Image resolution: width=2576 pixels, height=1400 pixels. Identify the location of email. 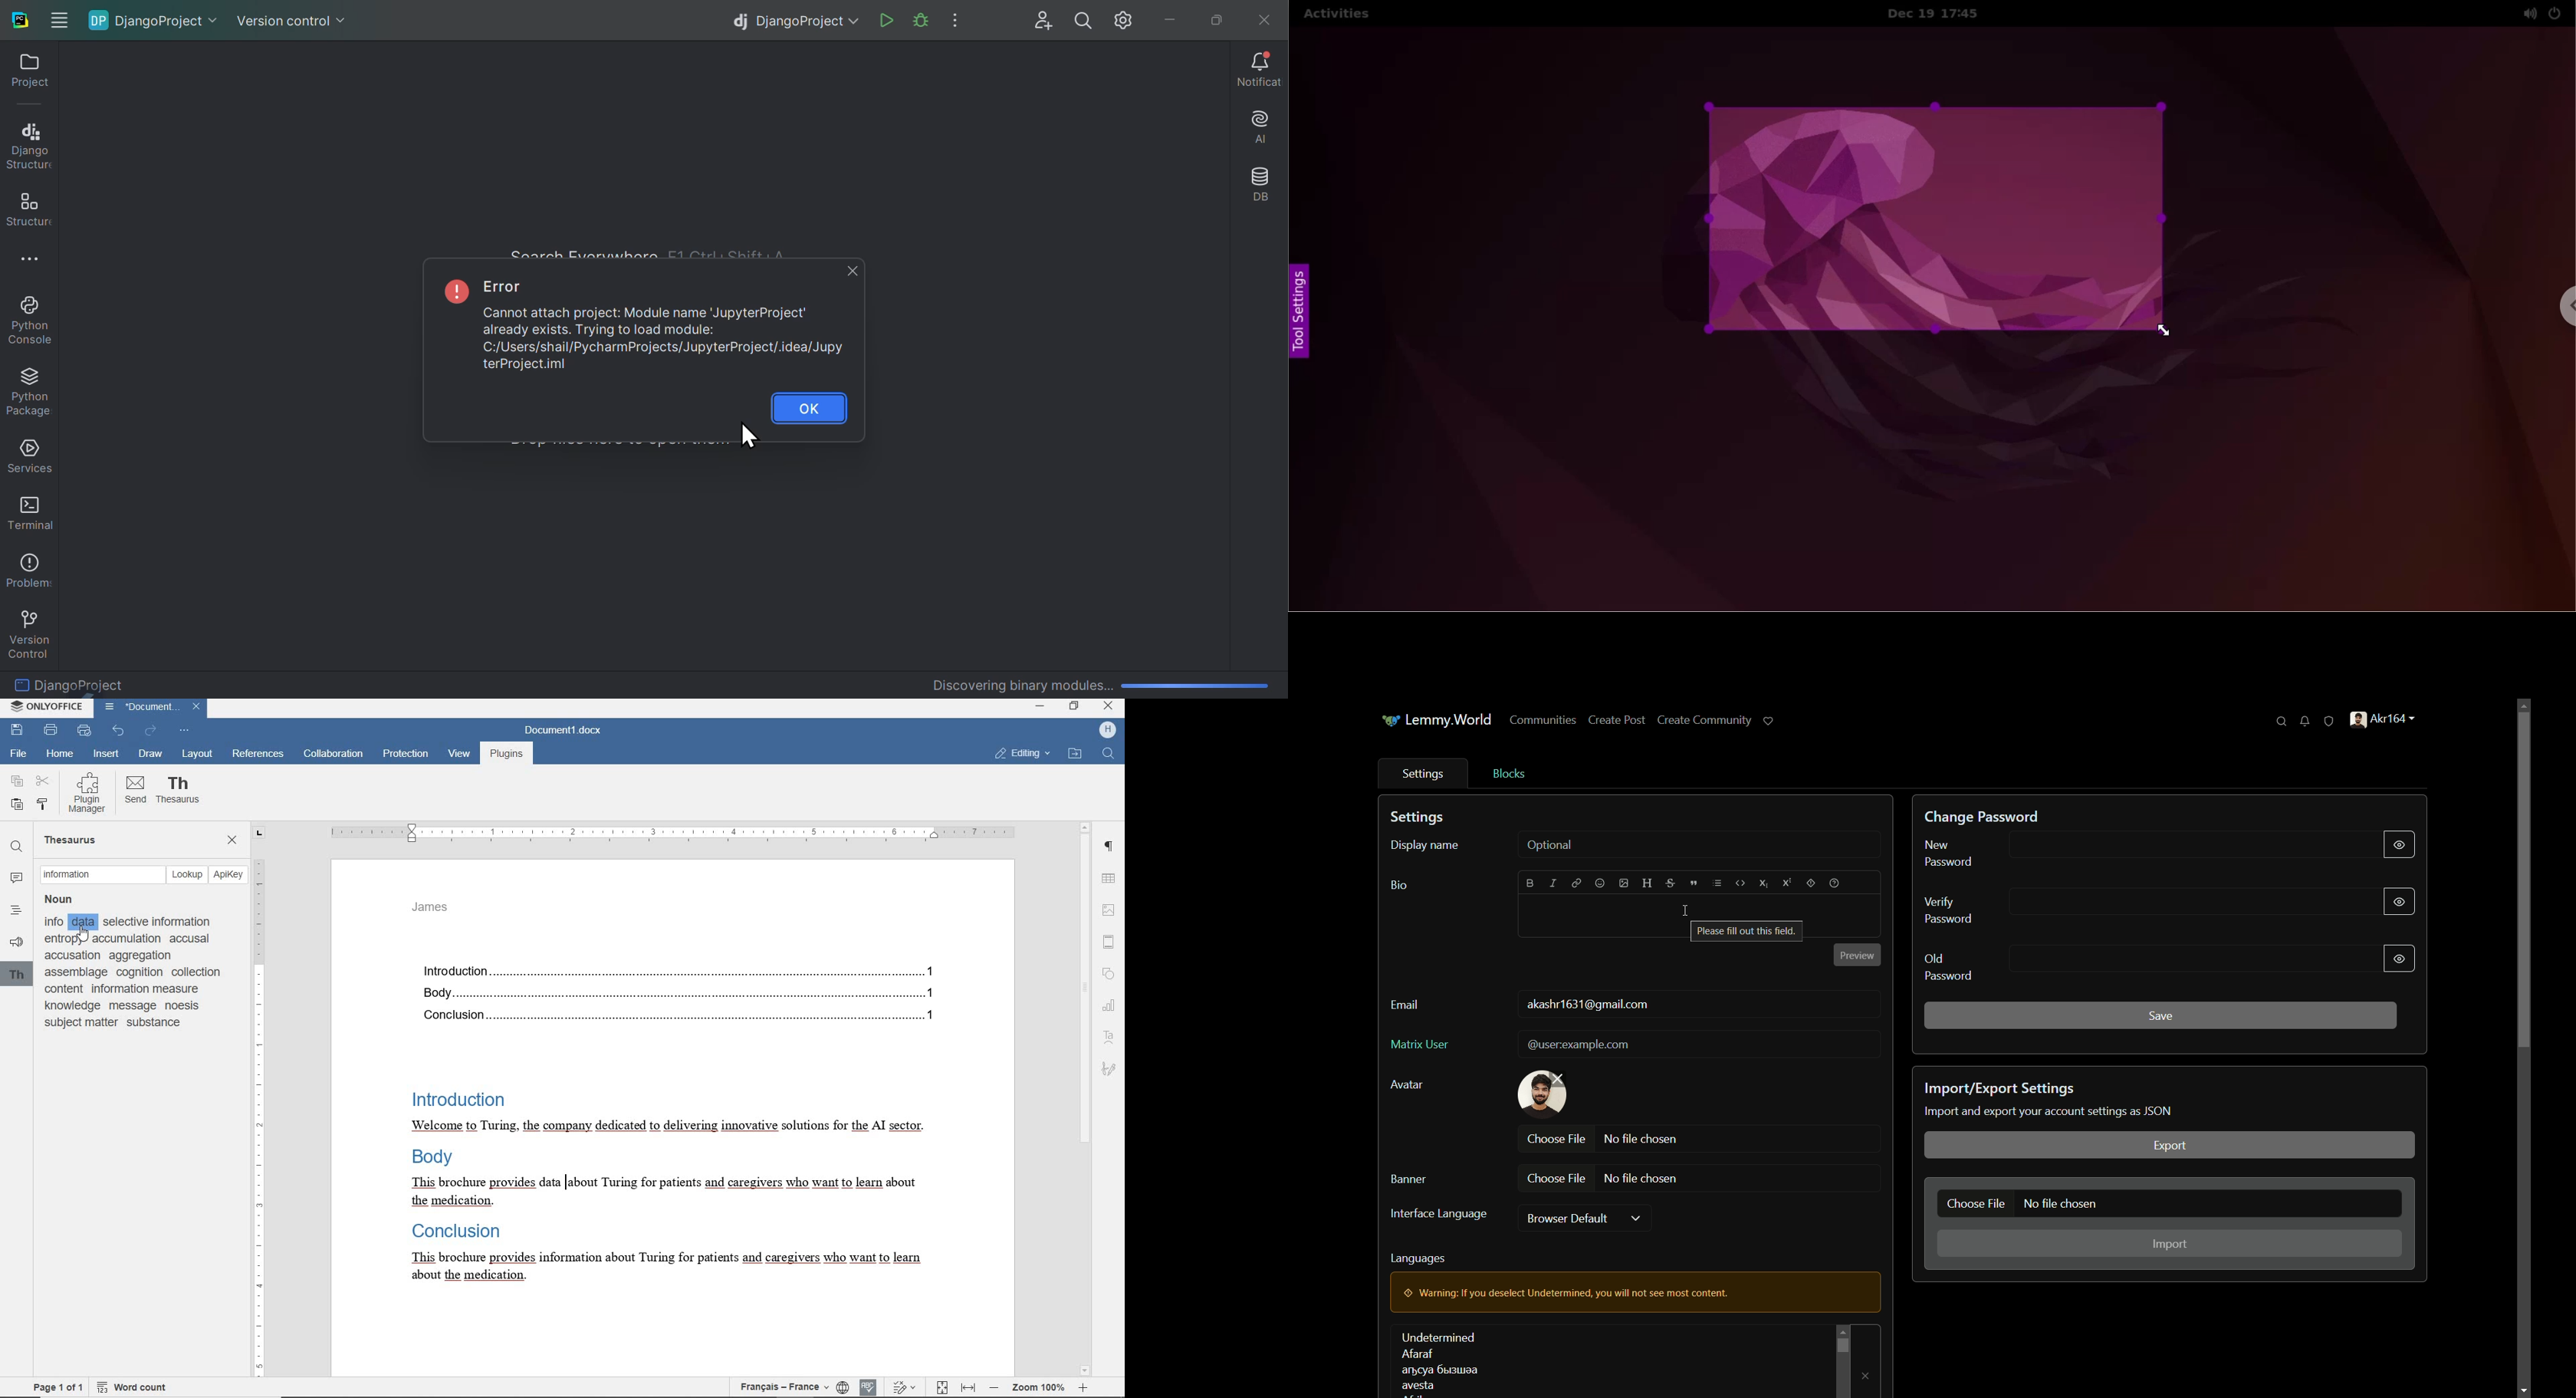
(1405, 1005).